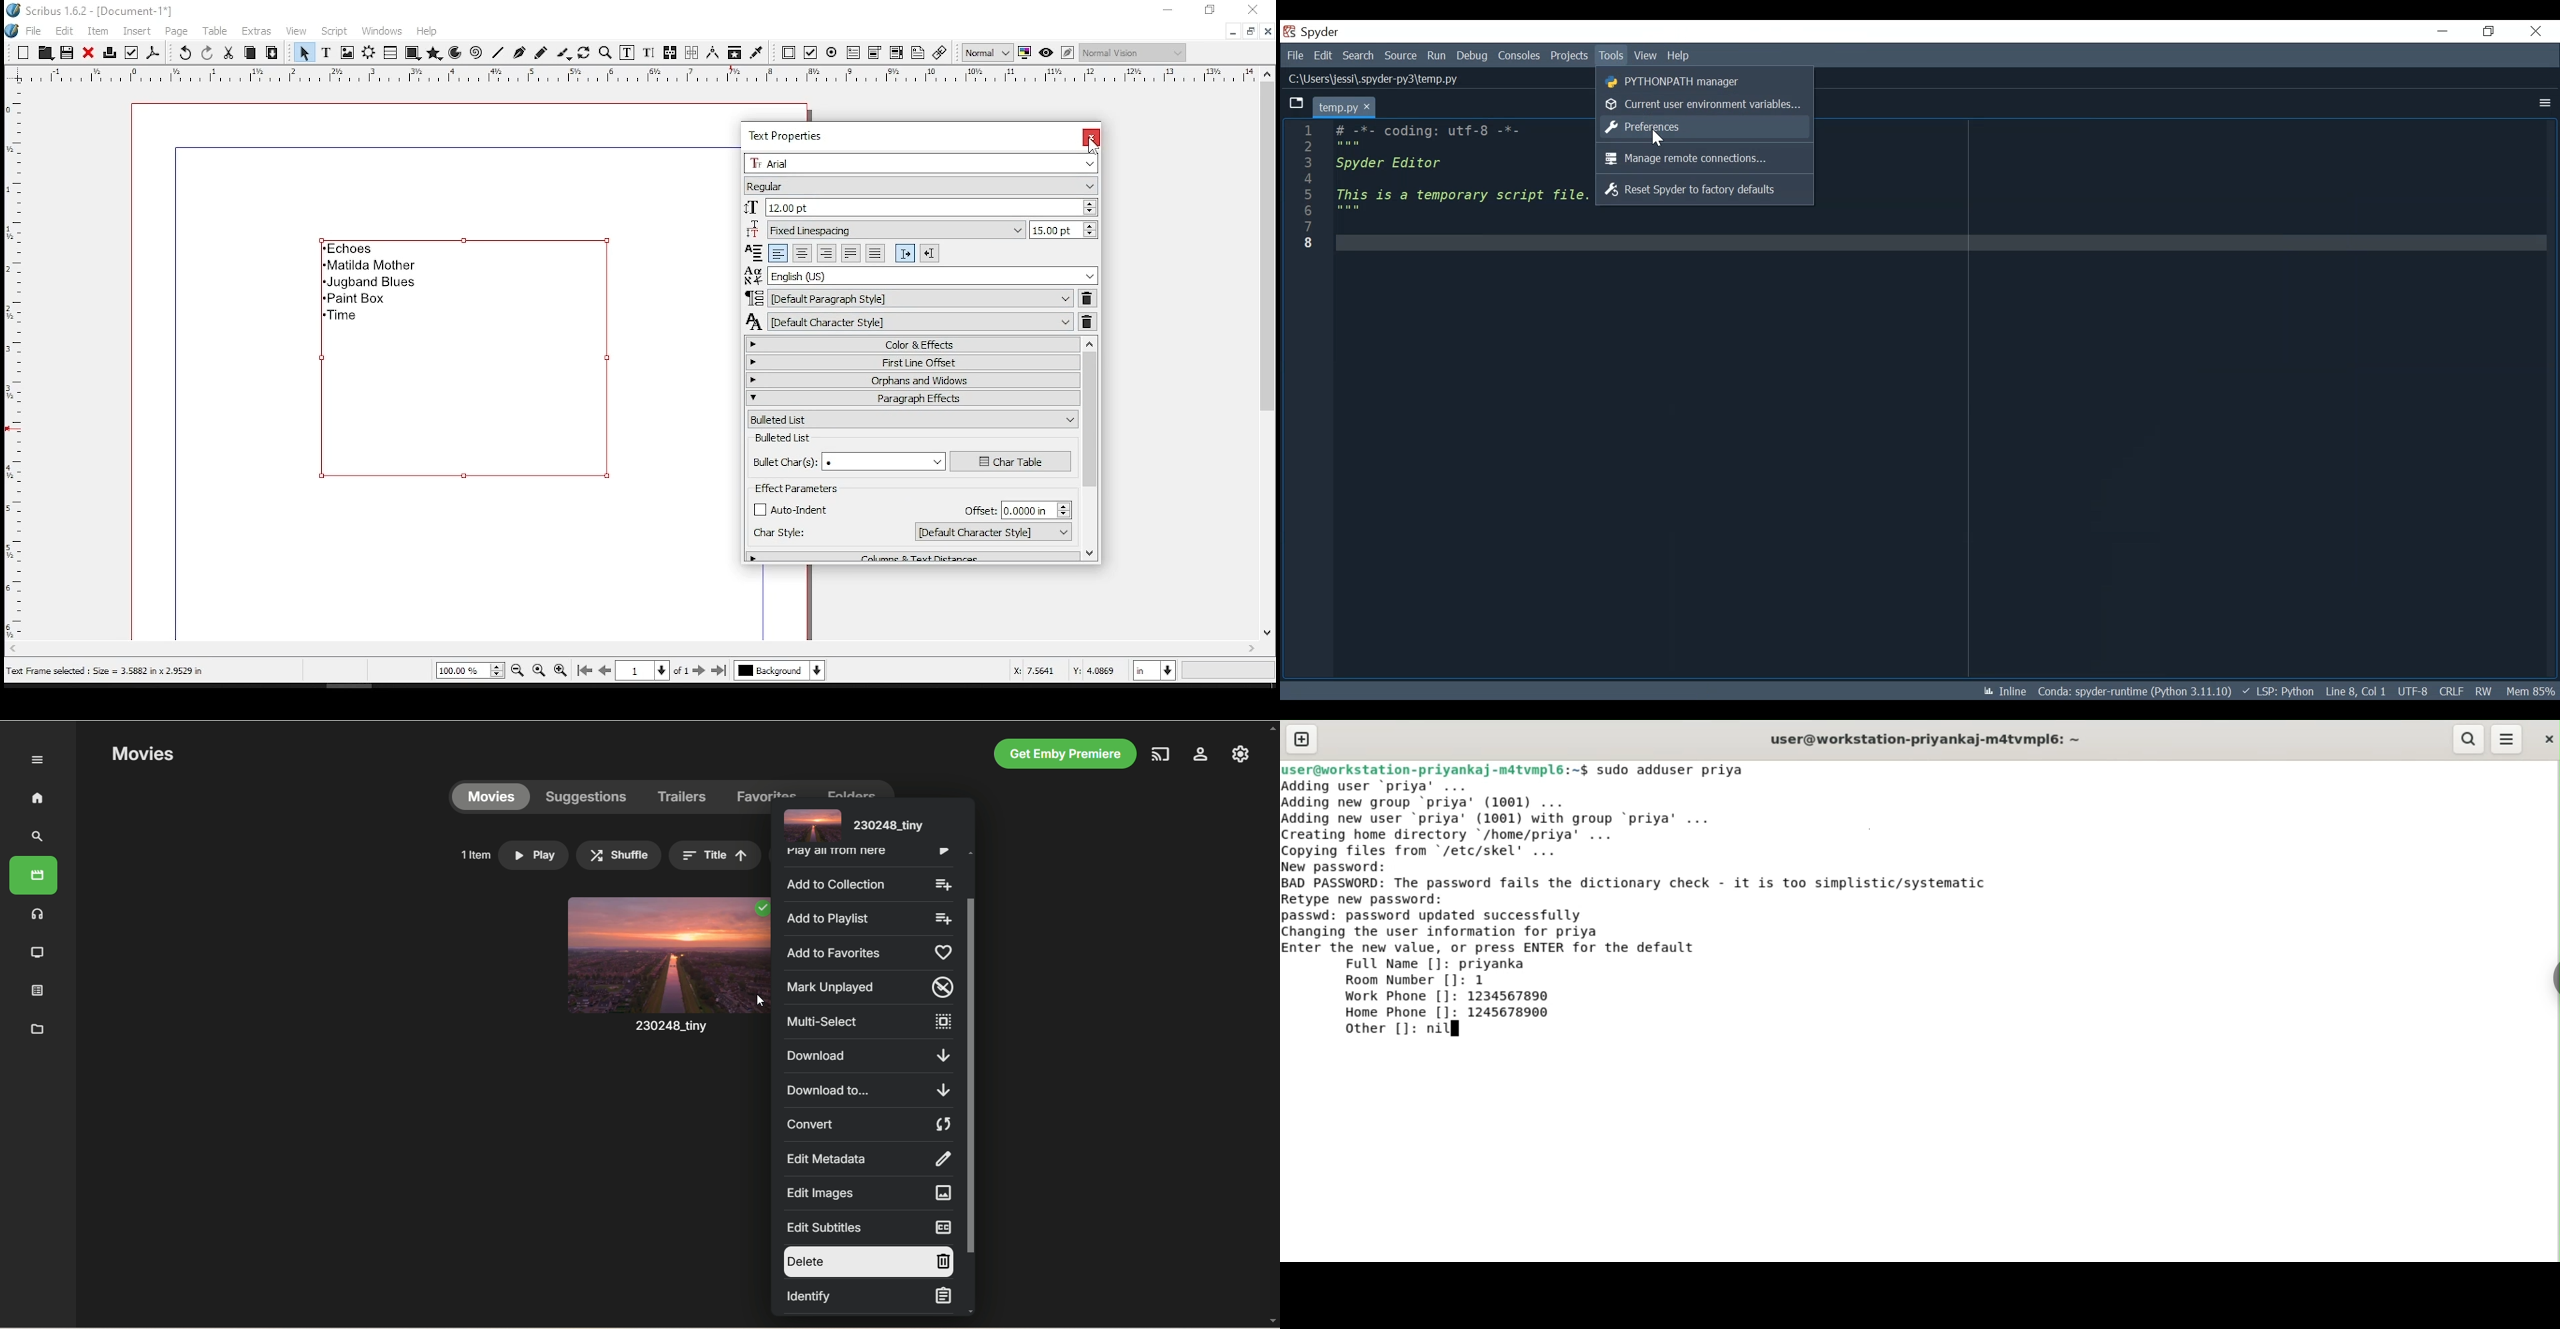  Describe the element at coordinates (780, 670) in the screenshot. I see `select layer` at that location.